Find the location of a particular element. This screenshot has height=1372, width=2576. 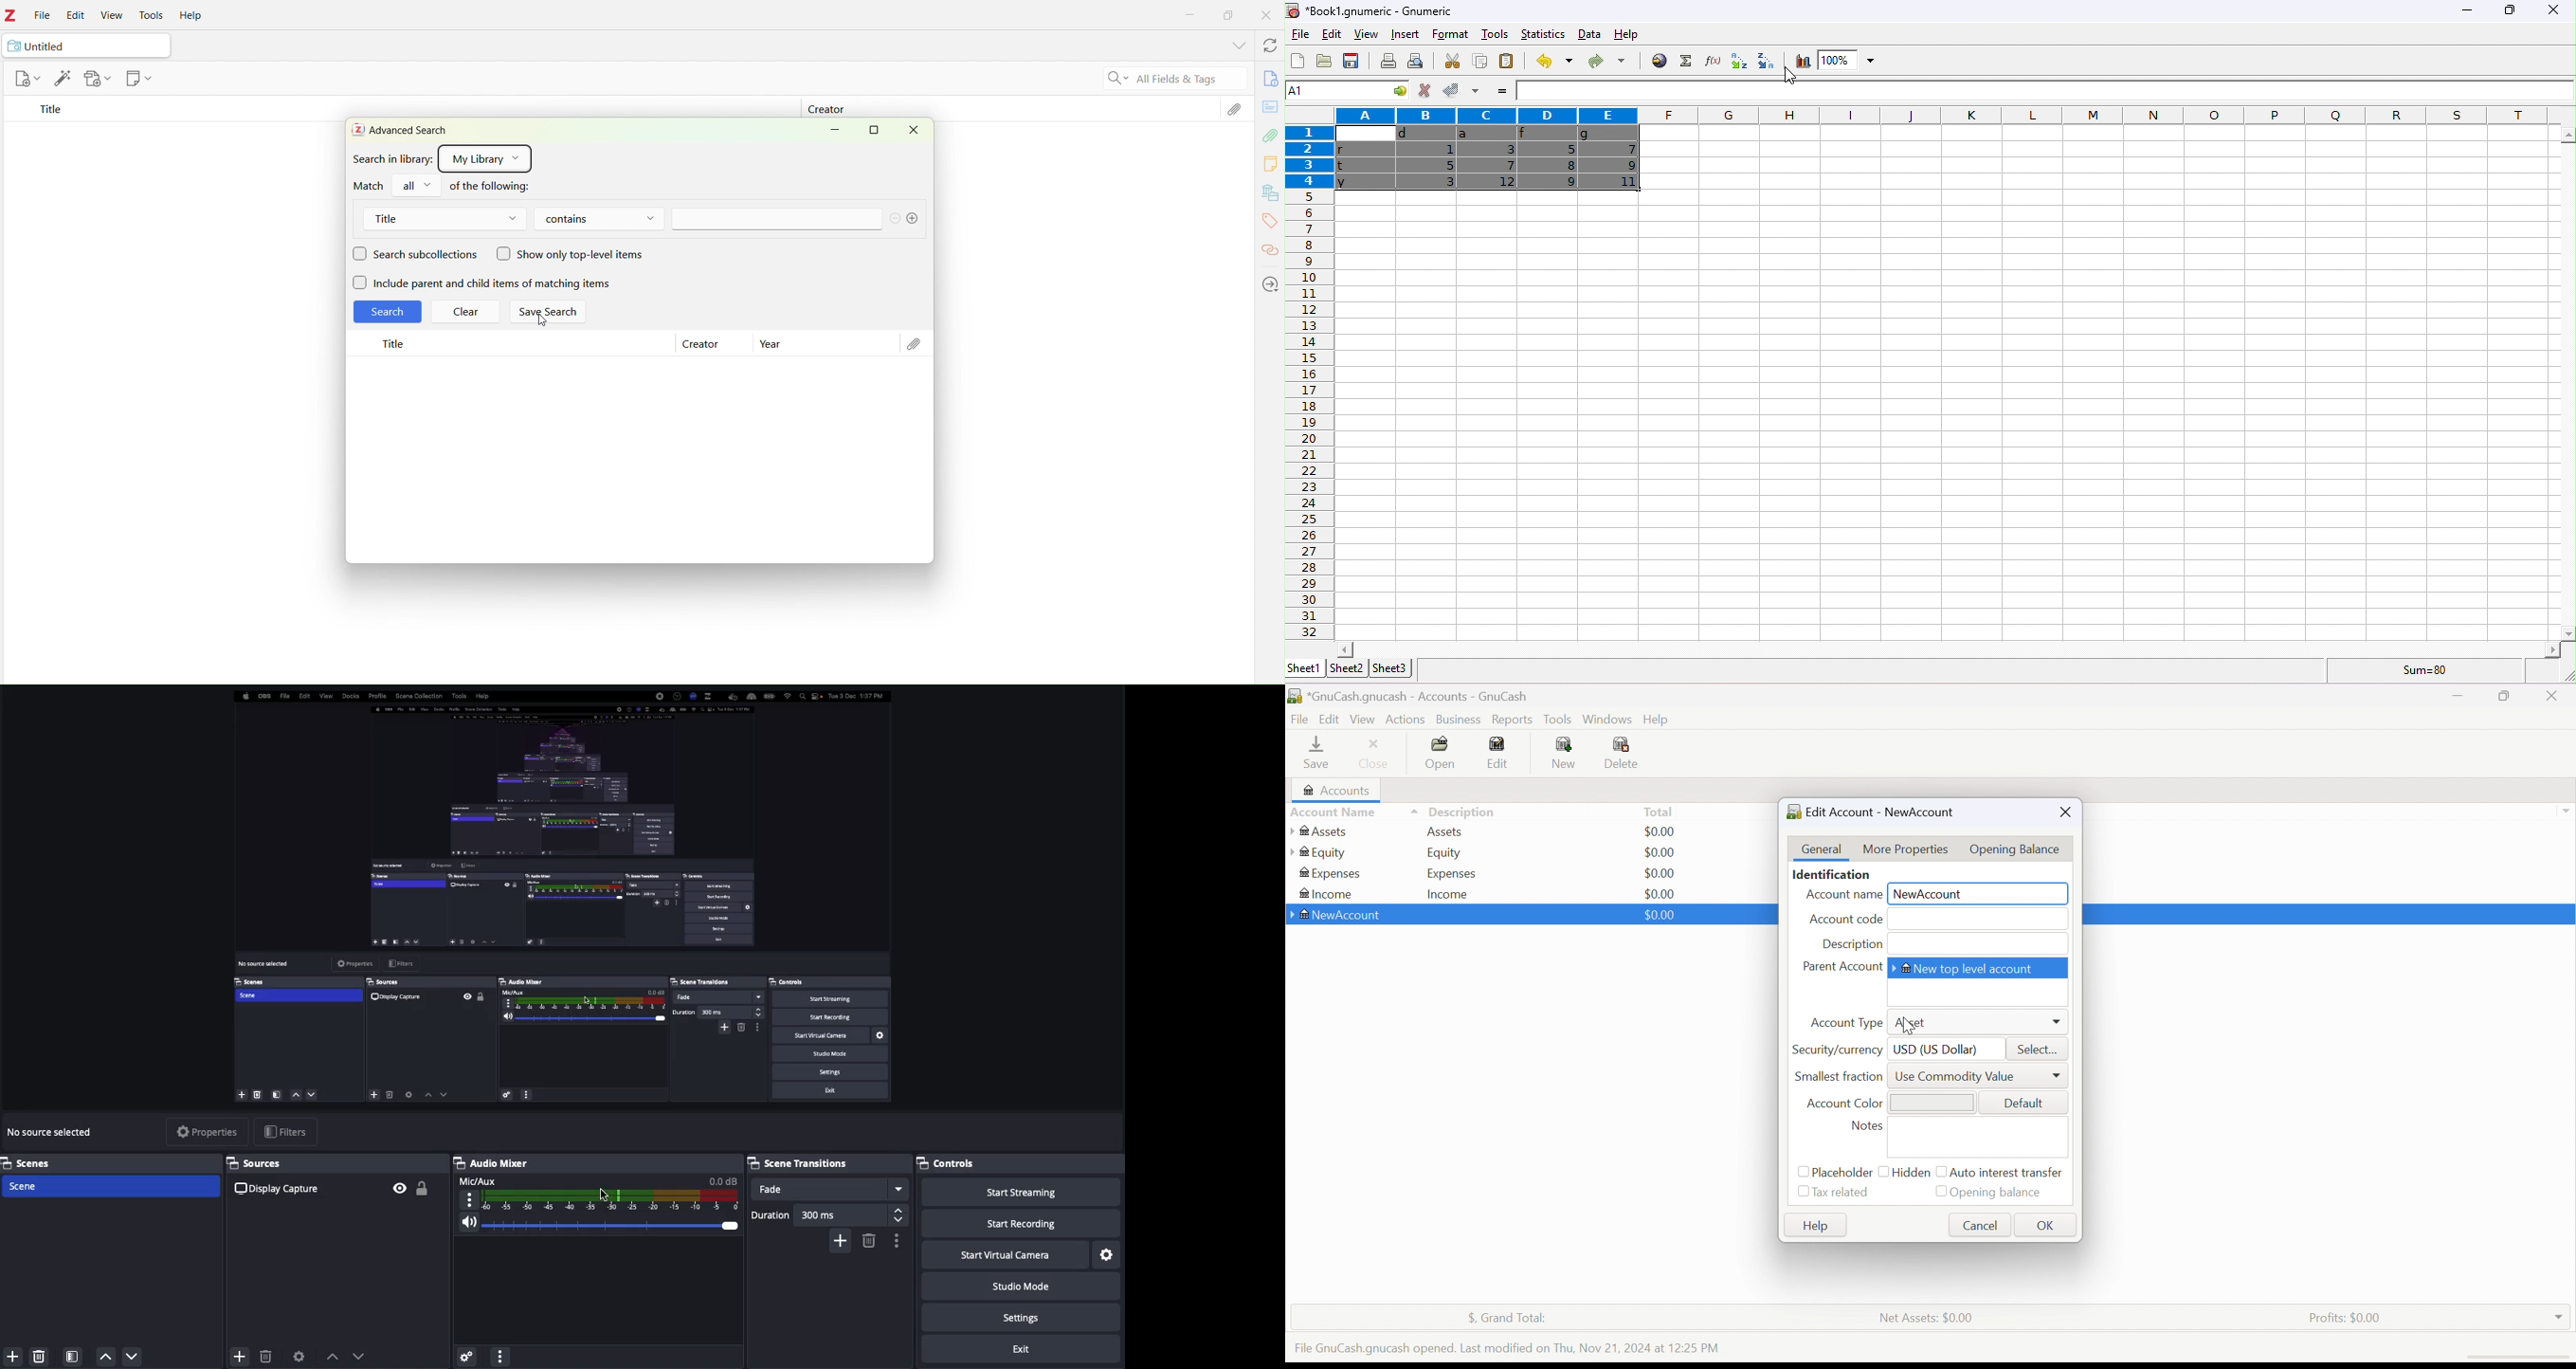

reject is located at coordinates (1424, 90).